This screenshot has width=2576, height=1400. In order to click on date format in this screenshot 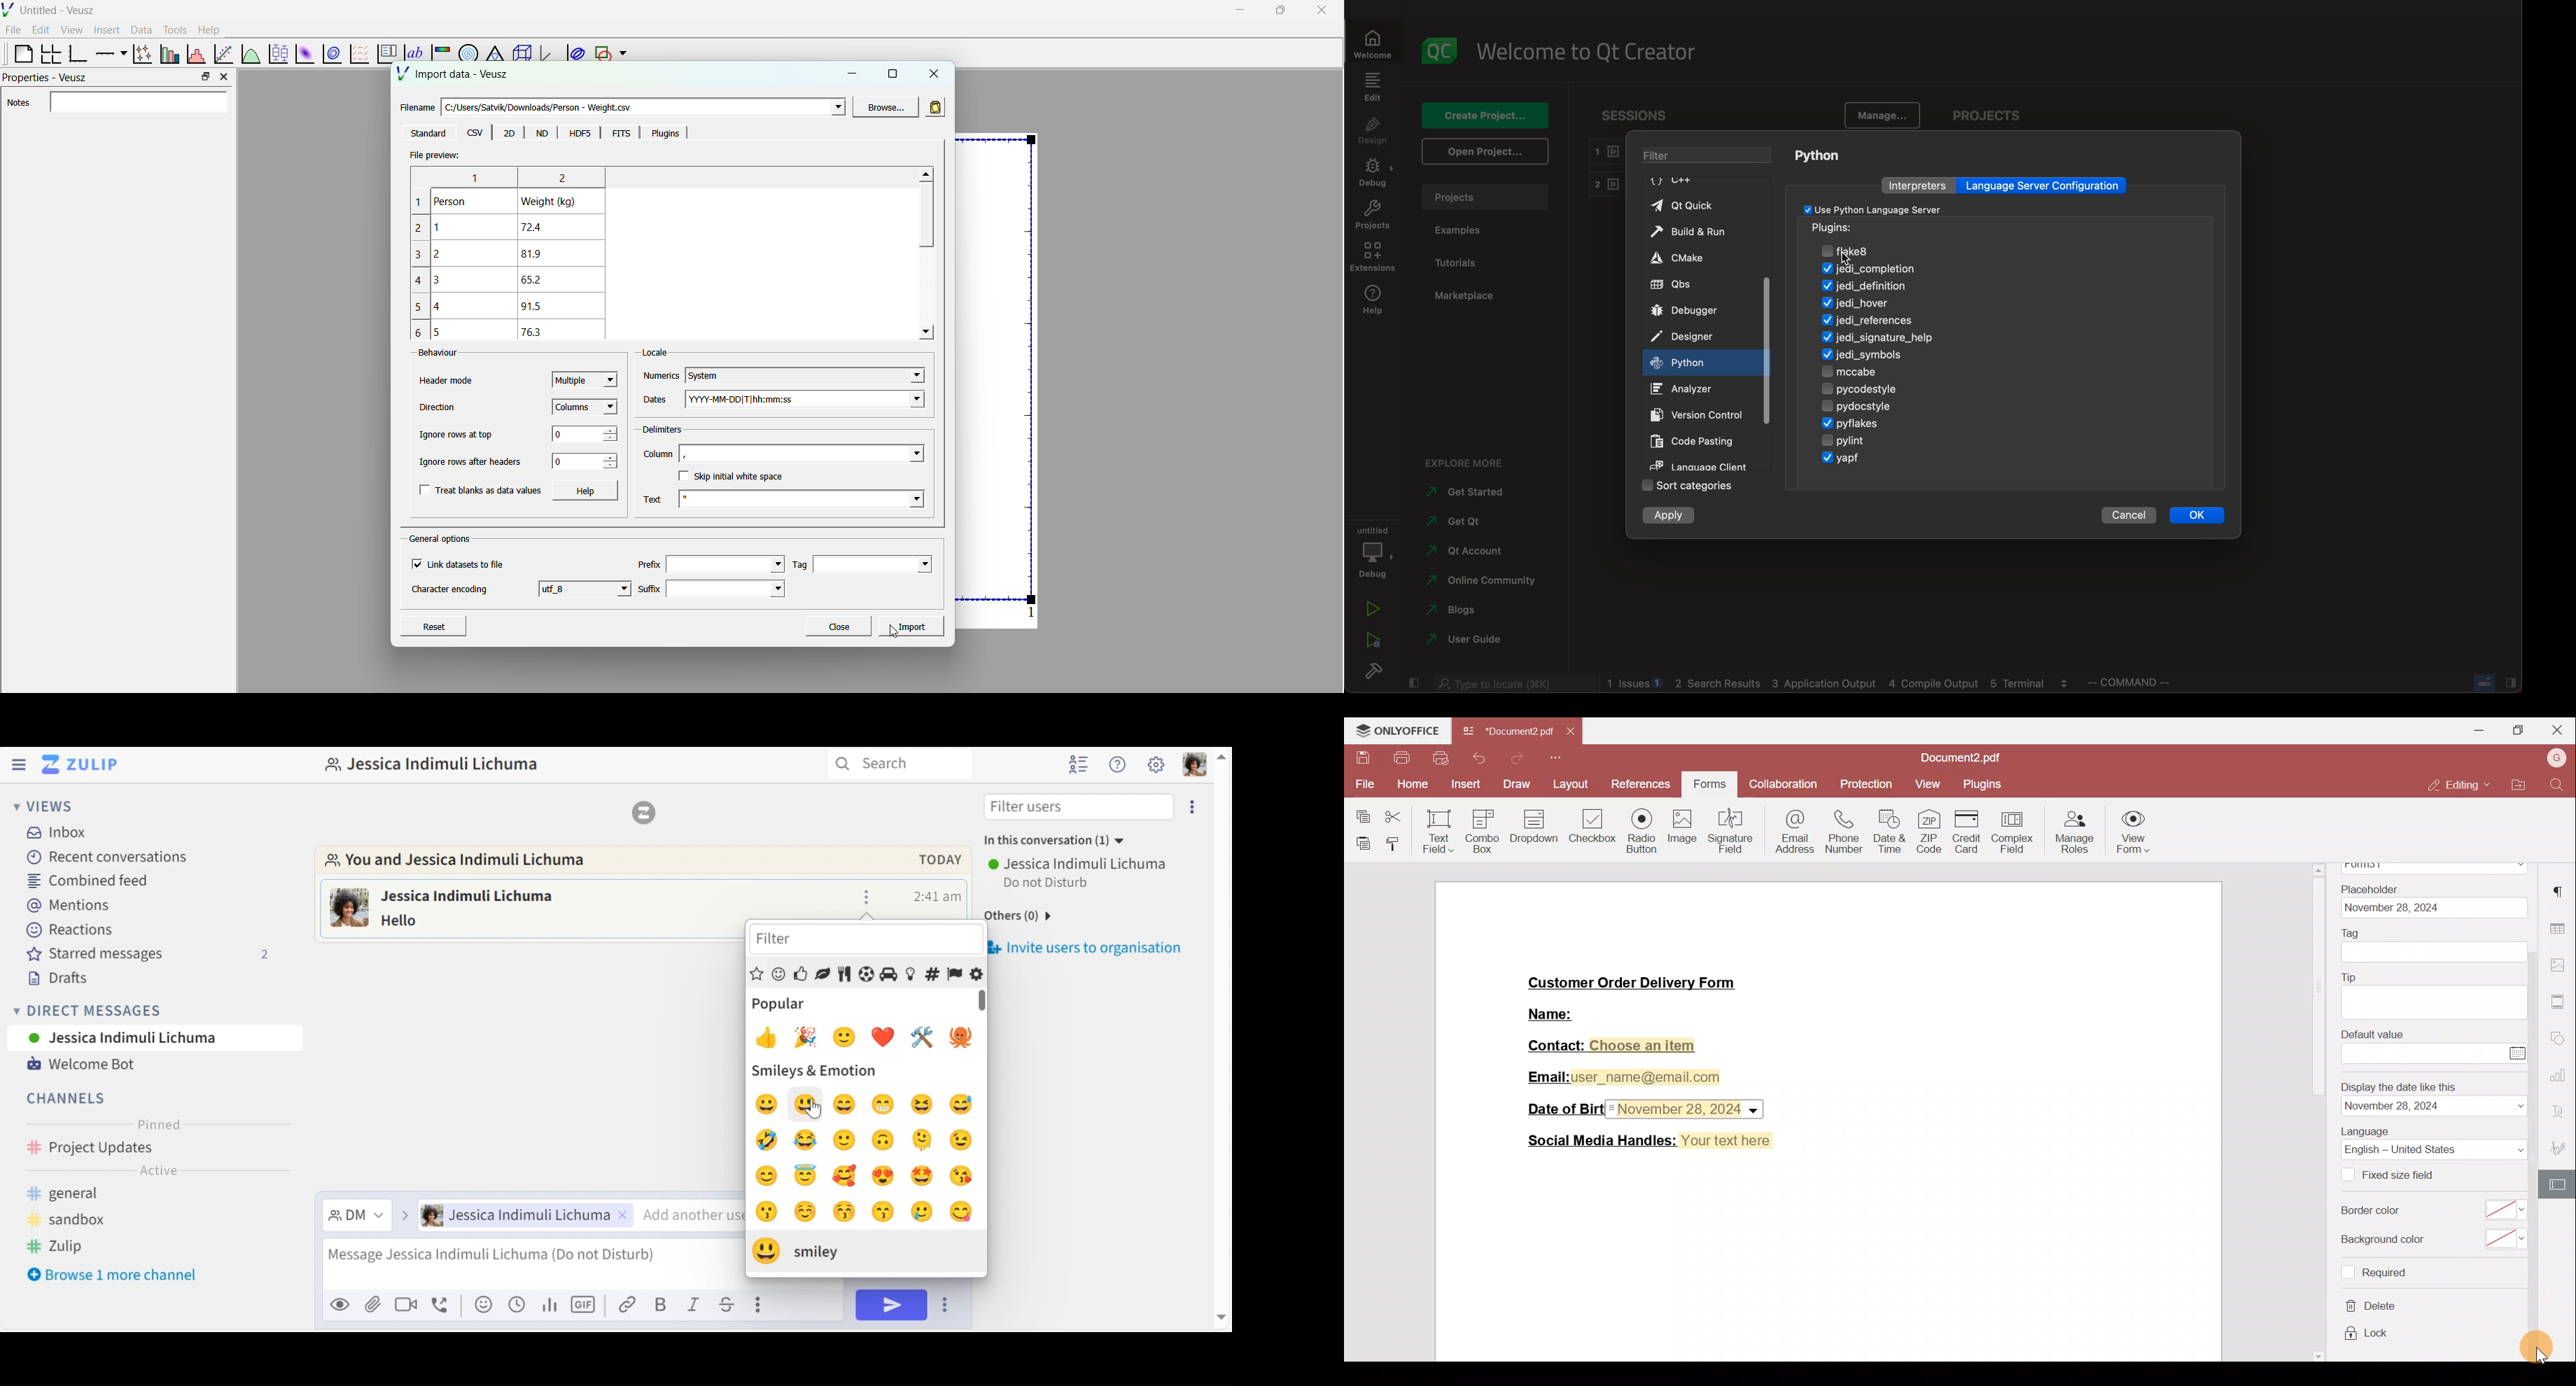, I will do `click(2435, 1106)`.